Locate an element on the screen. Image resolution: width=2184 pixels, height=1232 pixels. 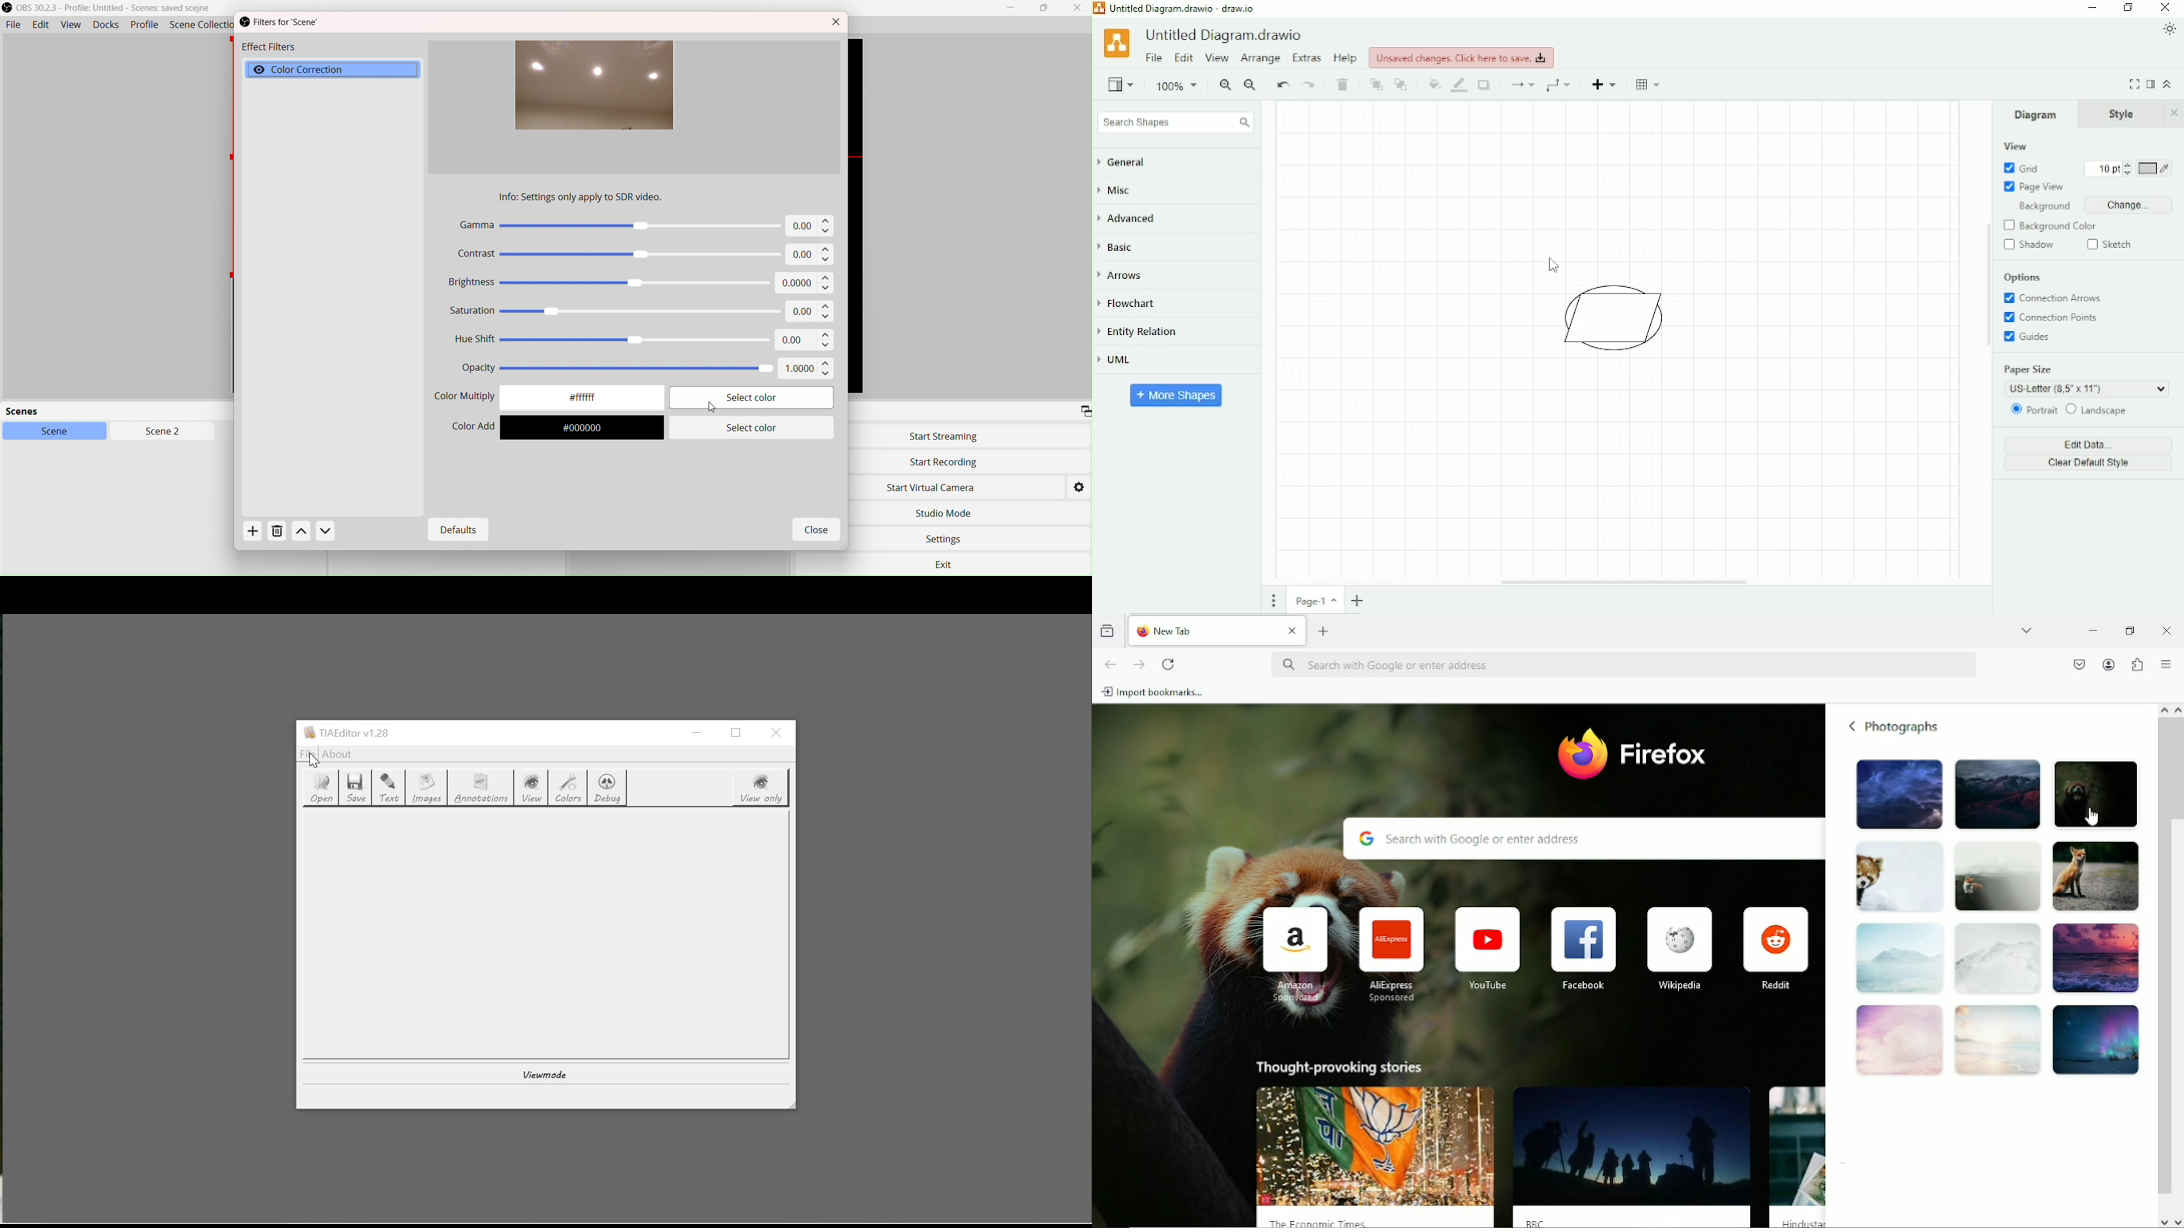
Shapes is located at coordinates (1619, 318).